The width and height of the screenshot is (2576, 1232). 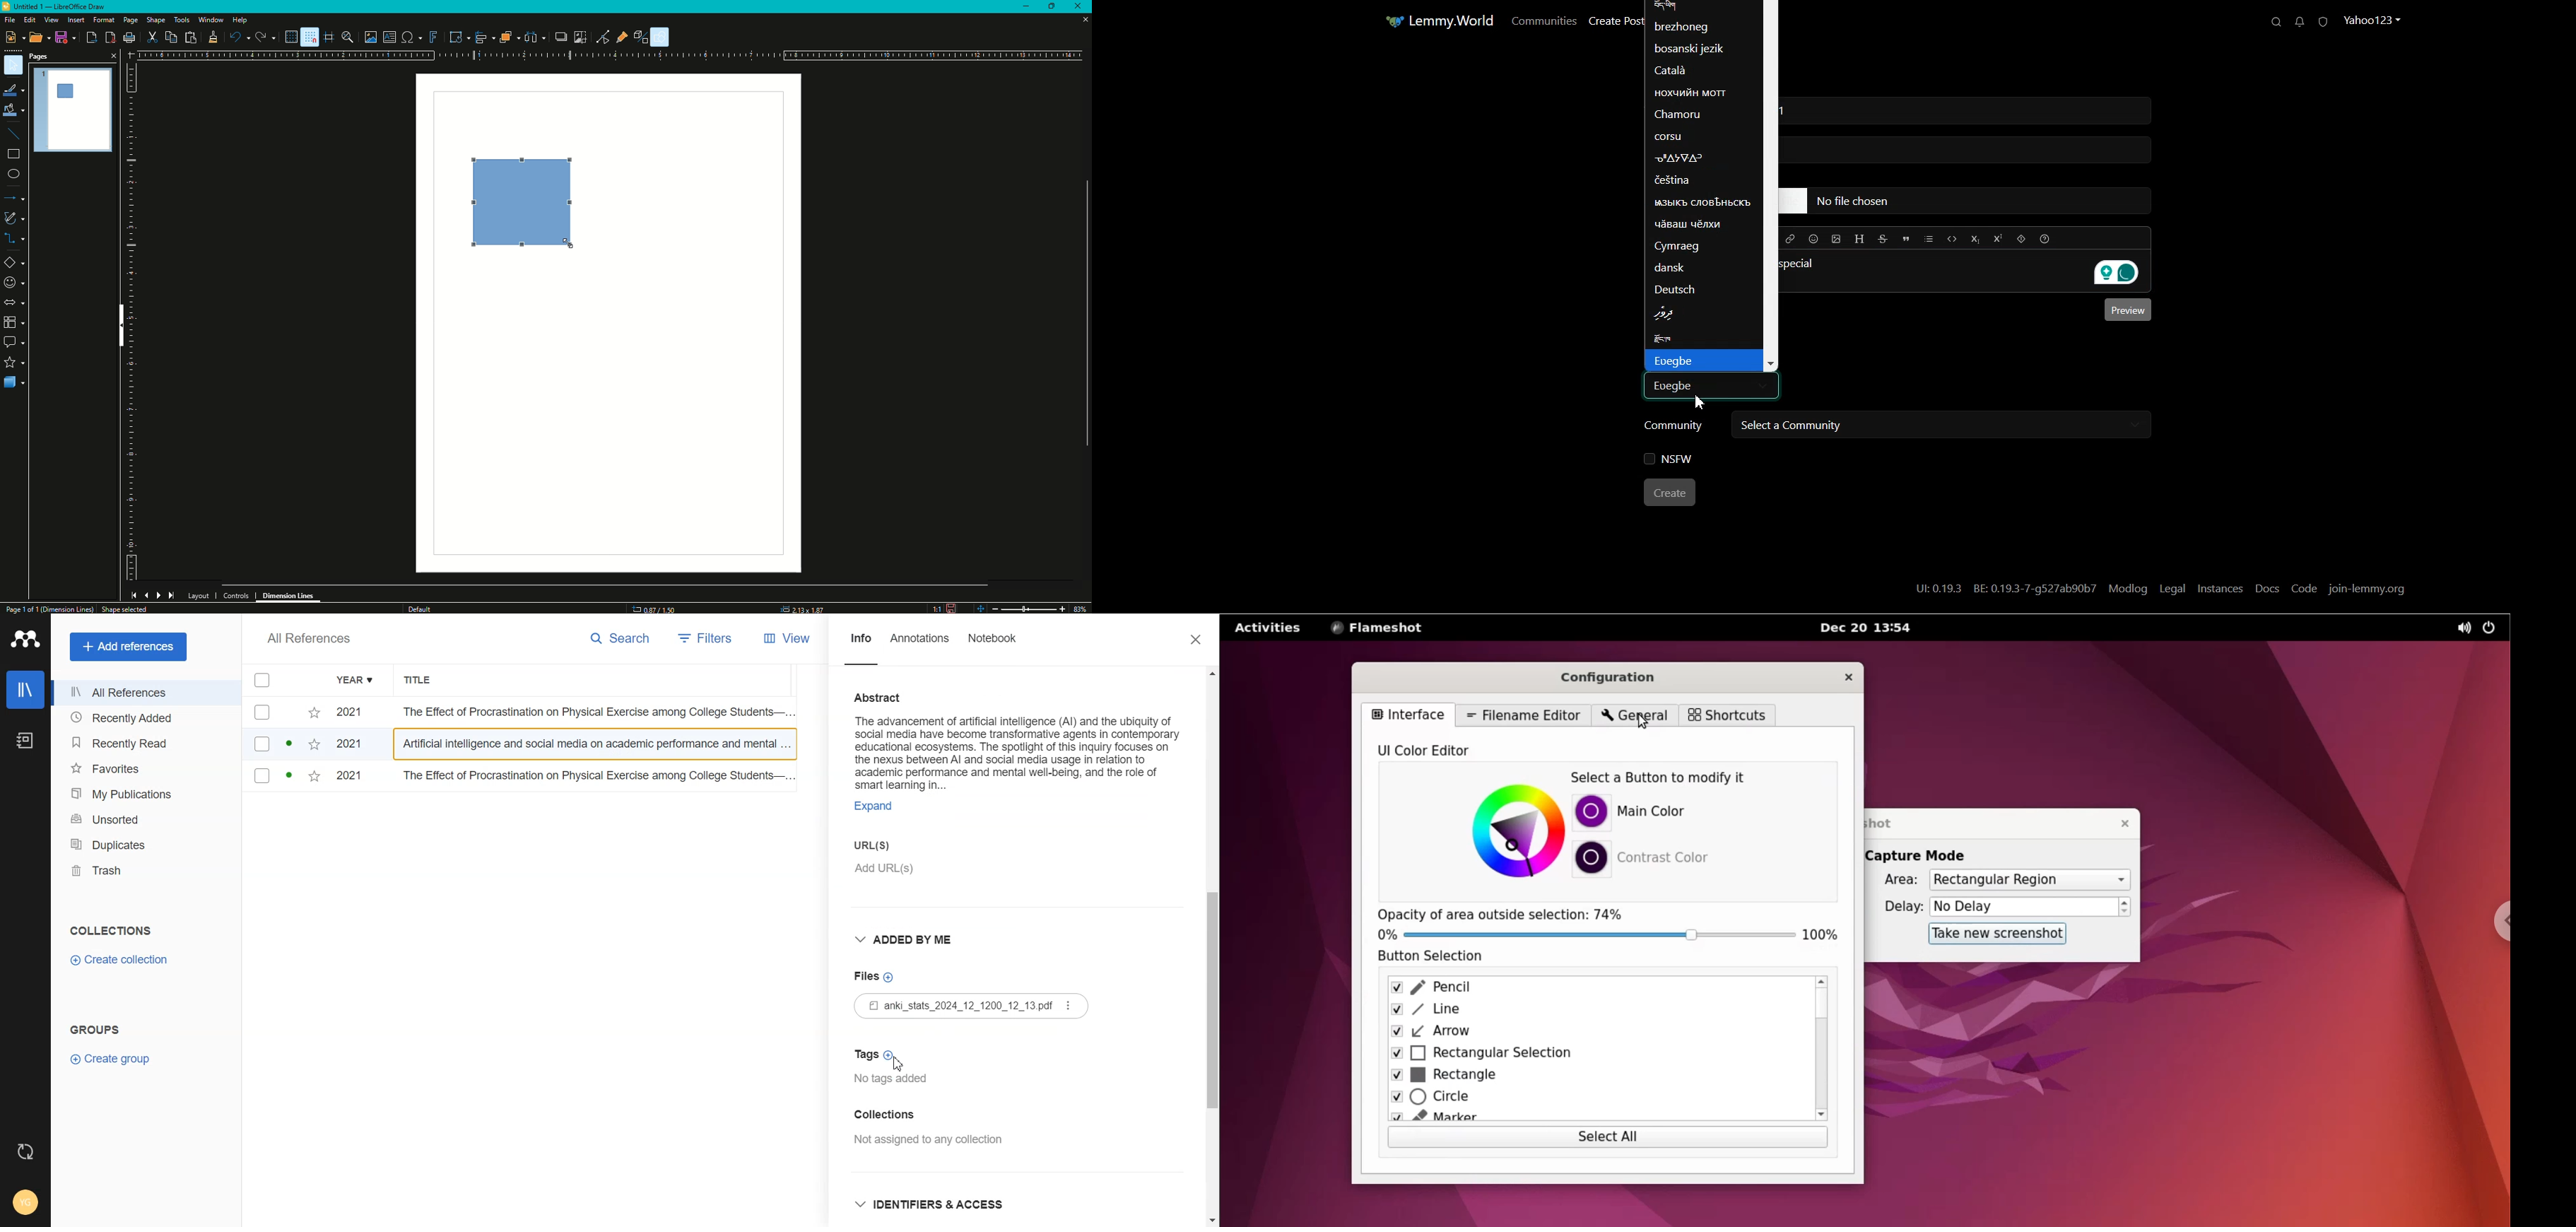 I want to click on Rectangle, so click(x=13, y=157).